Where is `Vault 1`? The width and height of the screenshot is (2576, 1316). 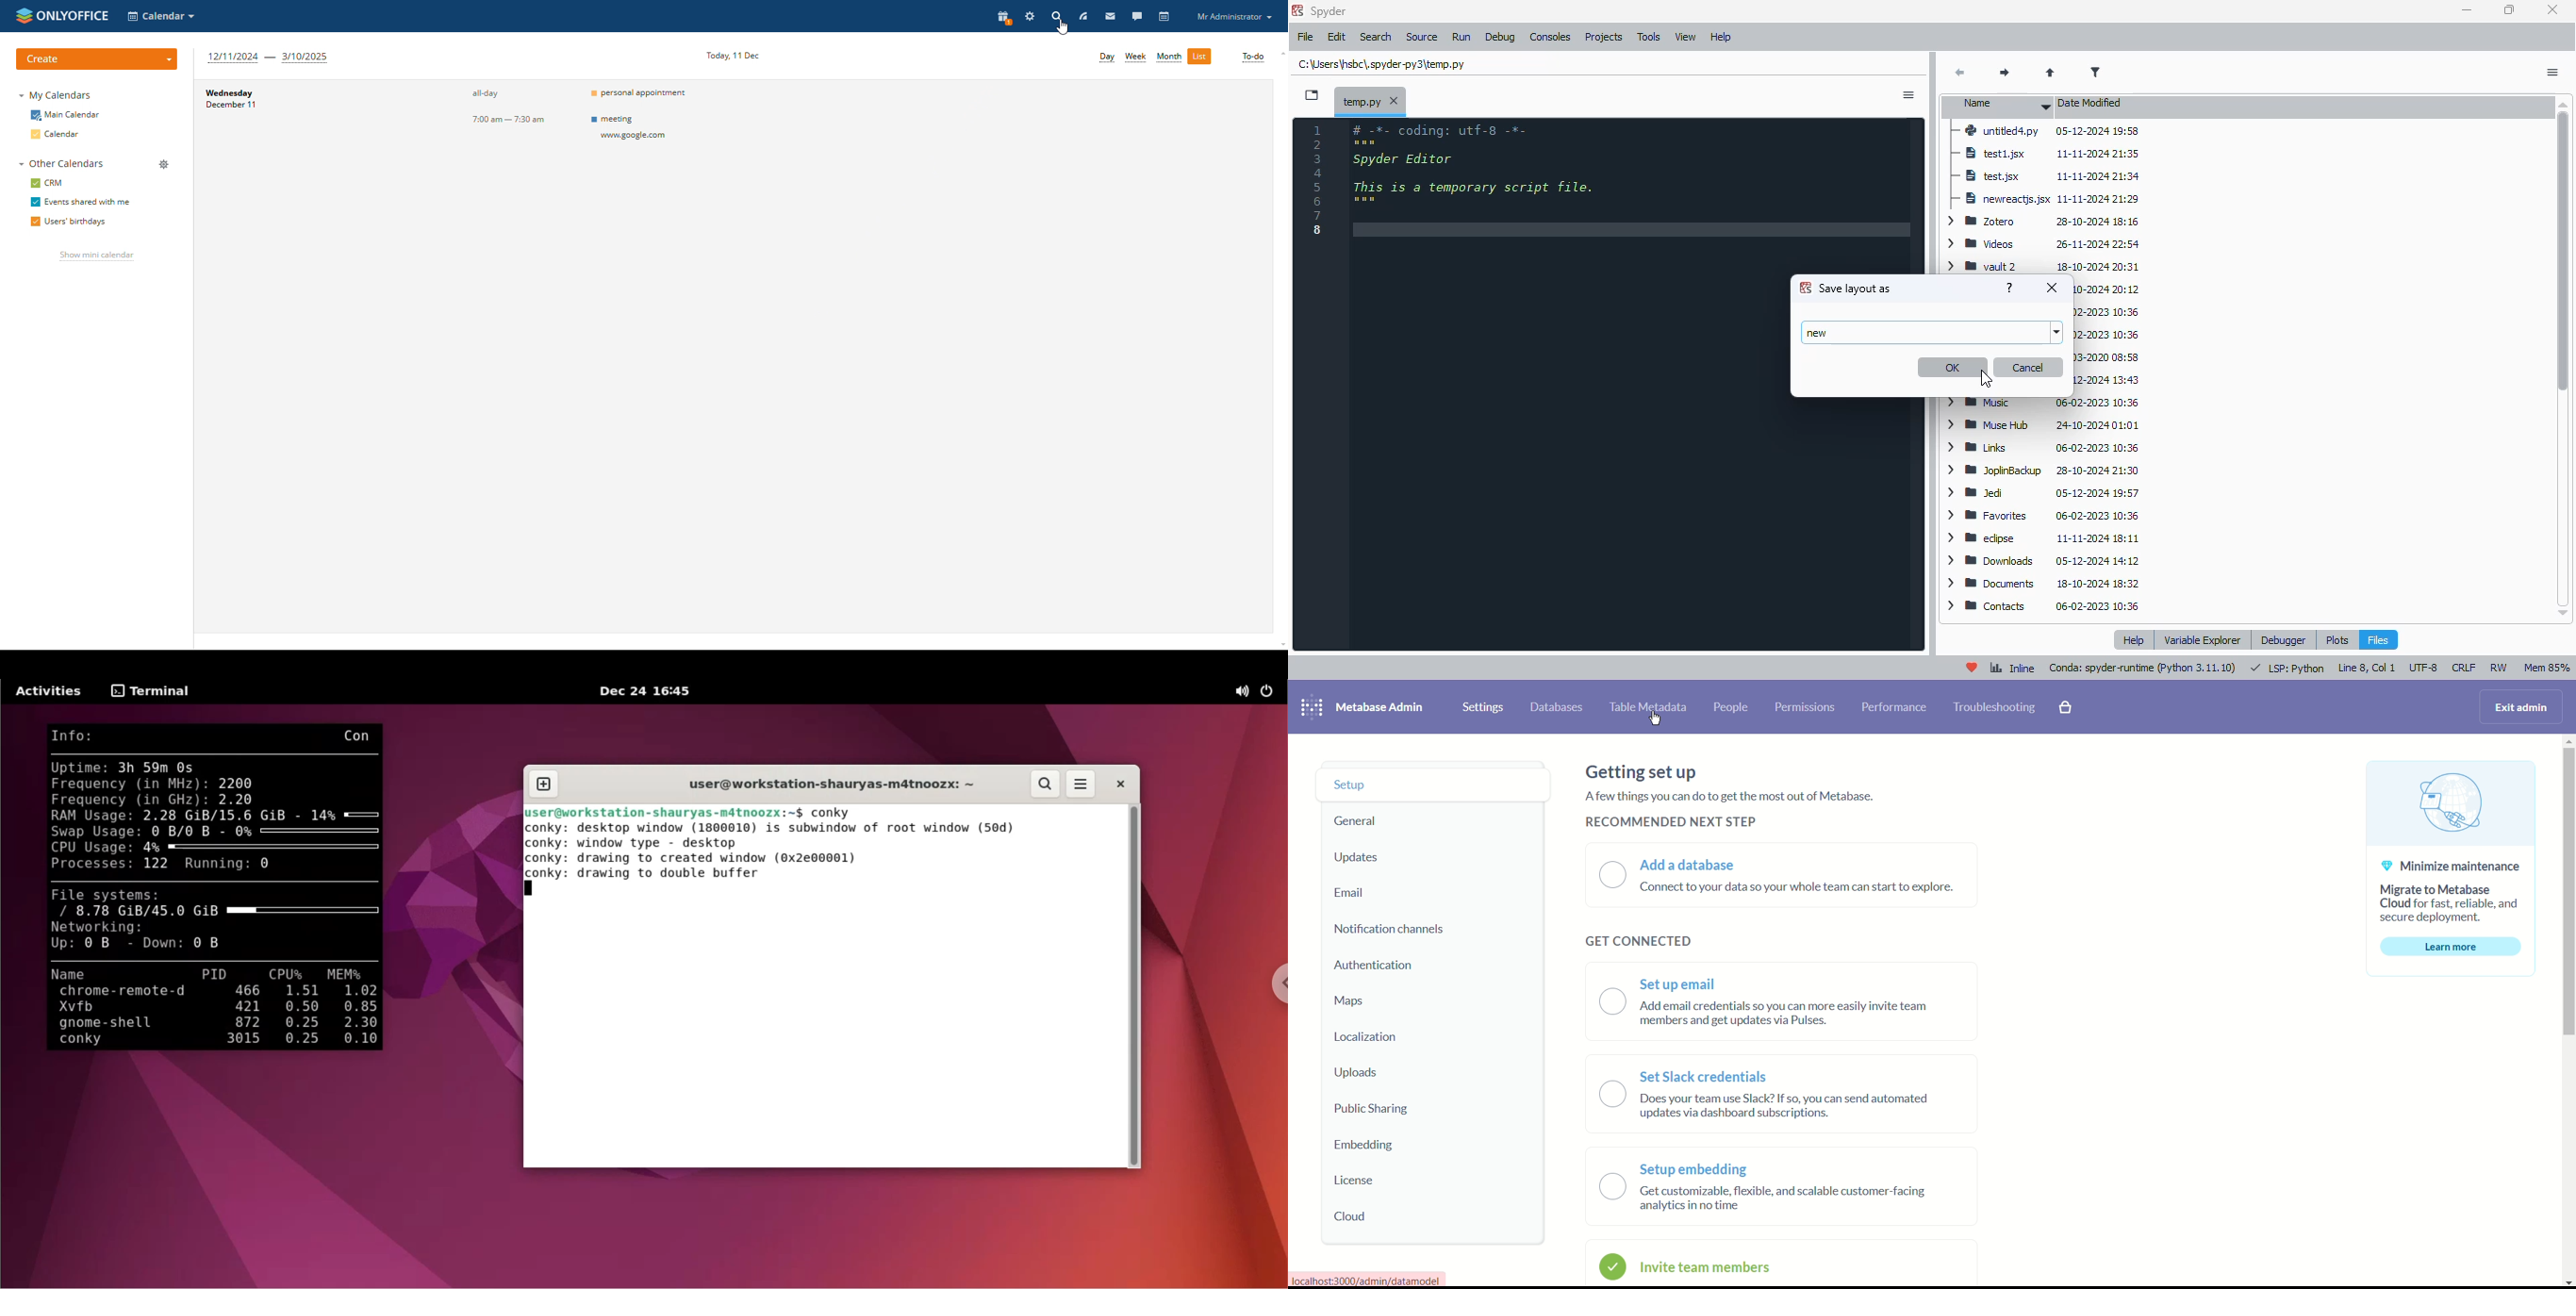
Vault 1 is located at coordinates (2105, 289).